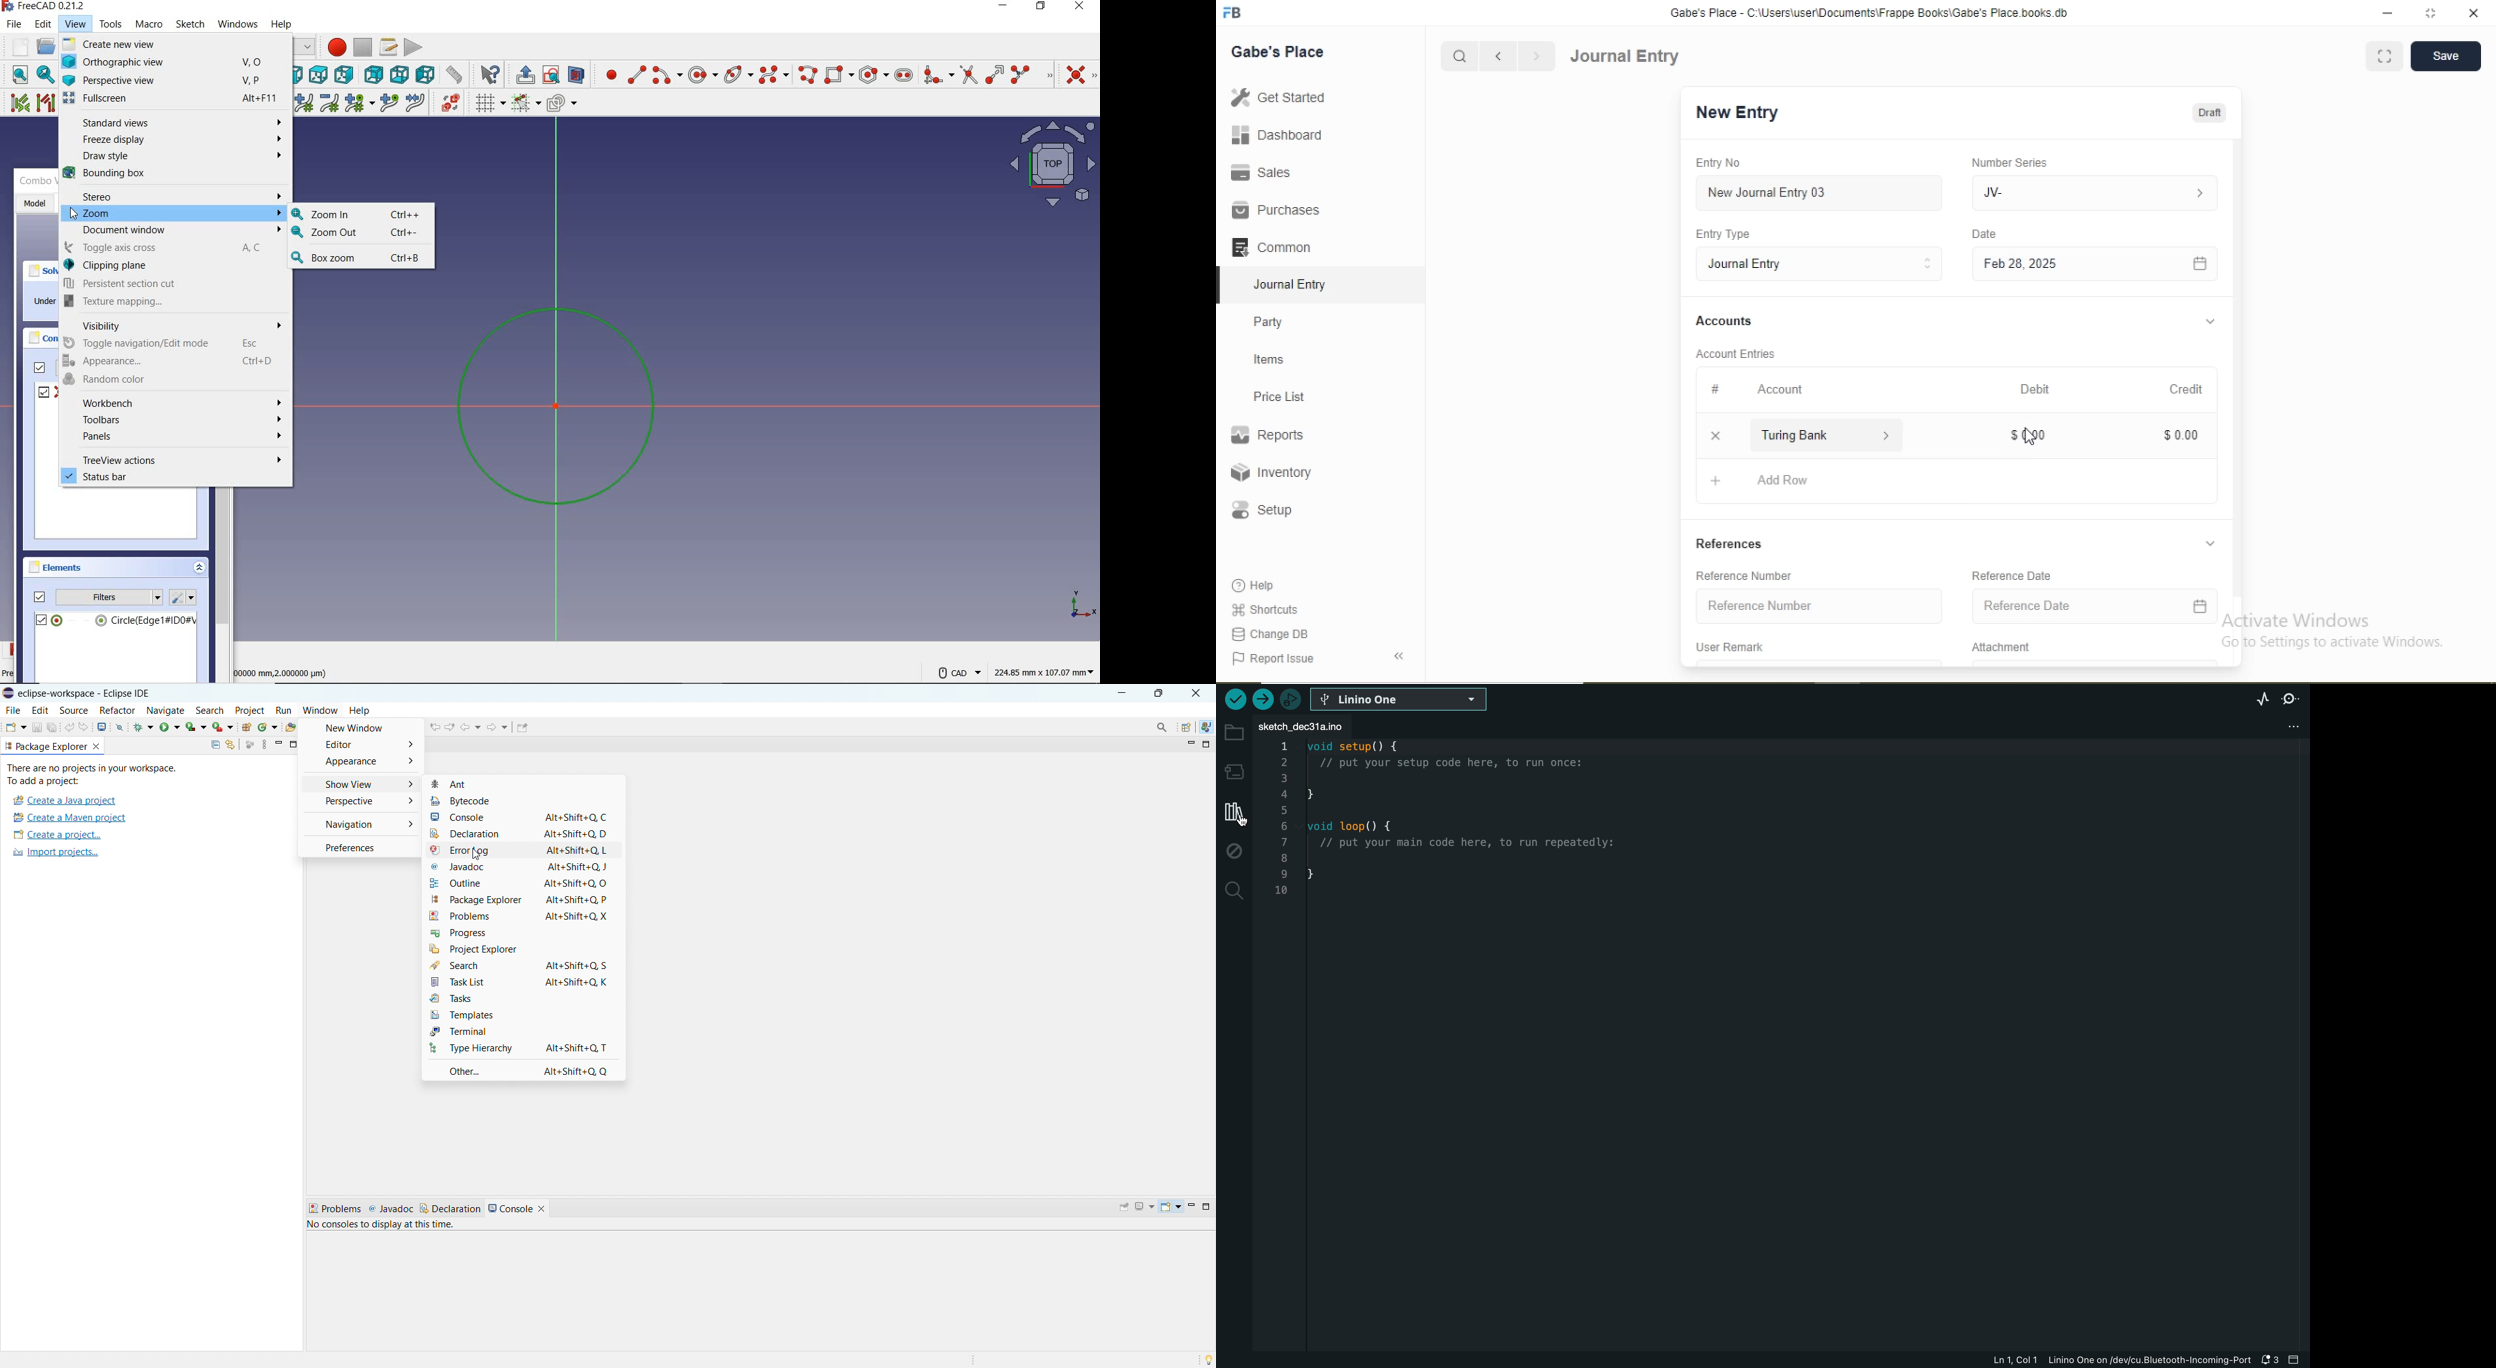 This screenshot has width=2520, height=1372. Describe the element at coordinates (1747, 264) in the screenshot. I see `Journal Entry` at that location.